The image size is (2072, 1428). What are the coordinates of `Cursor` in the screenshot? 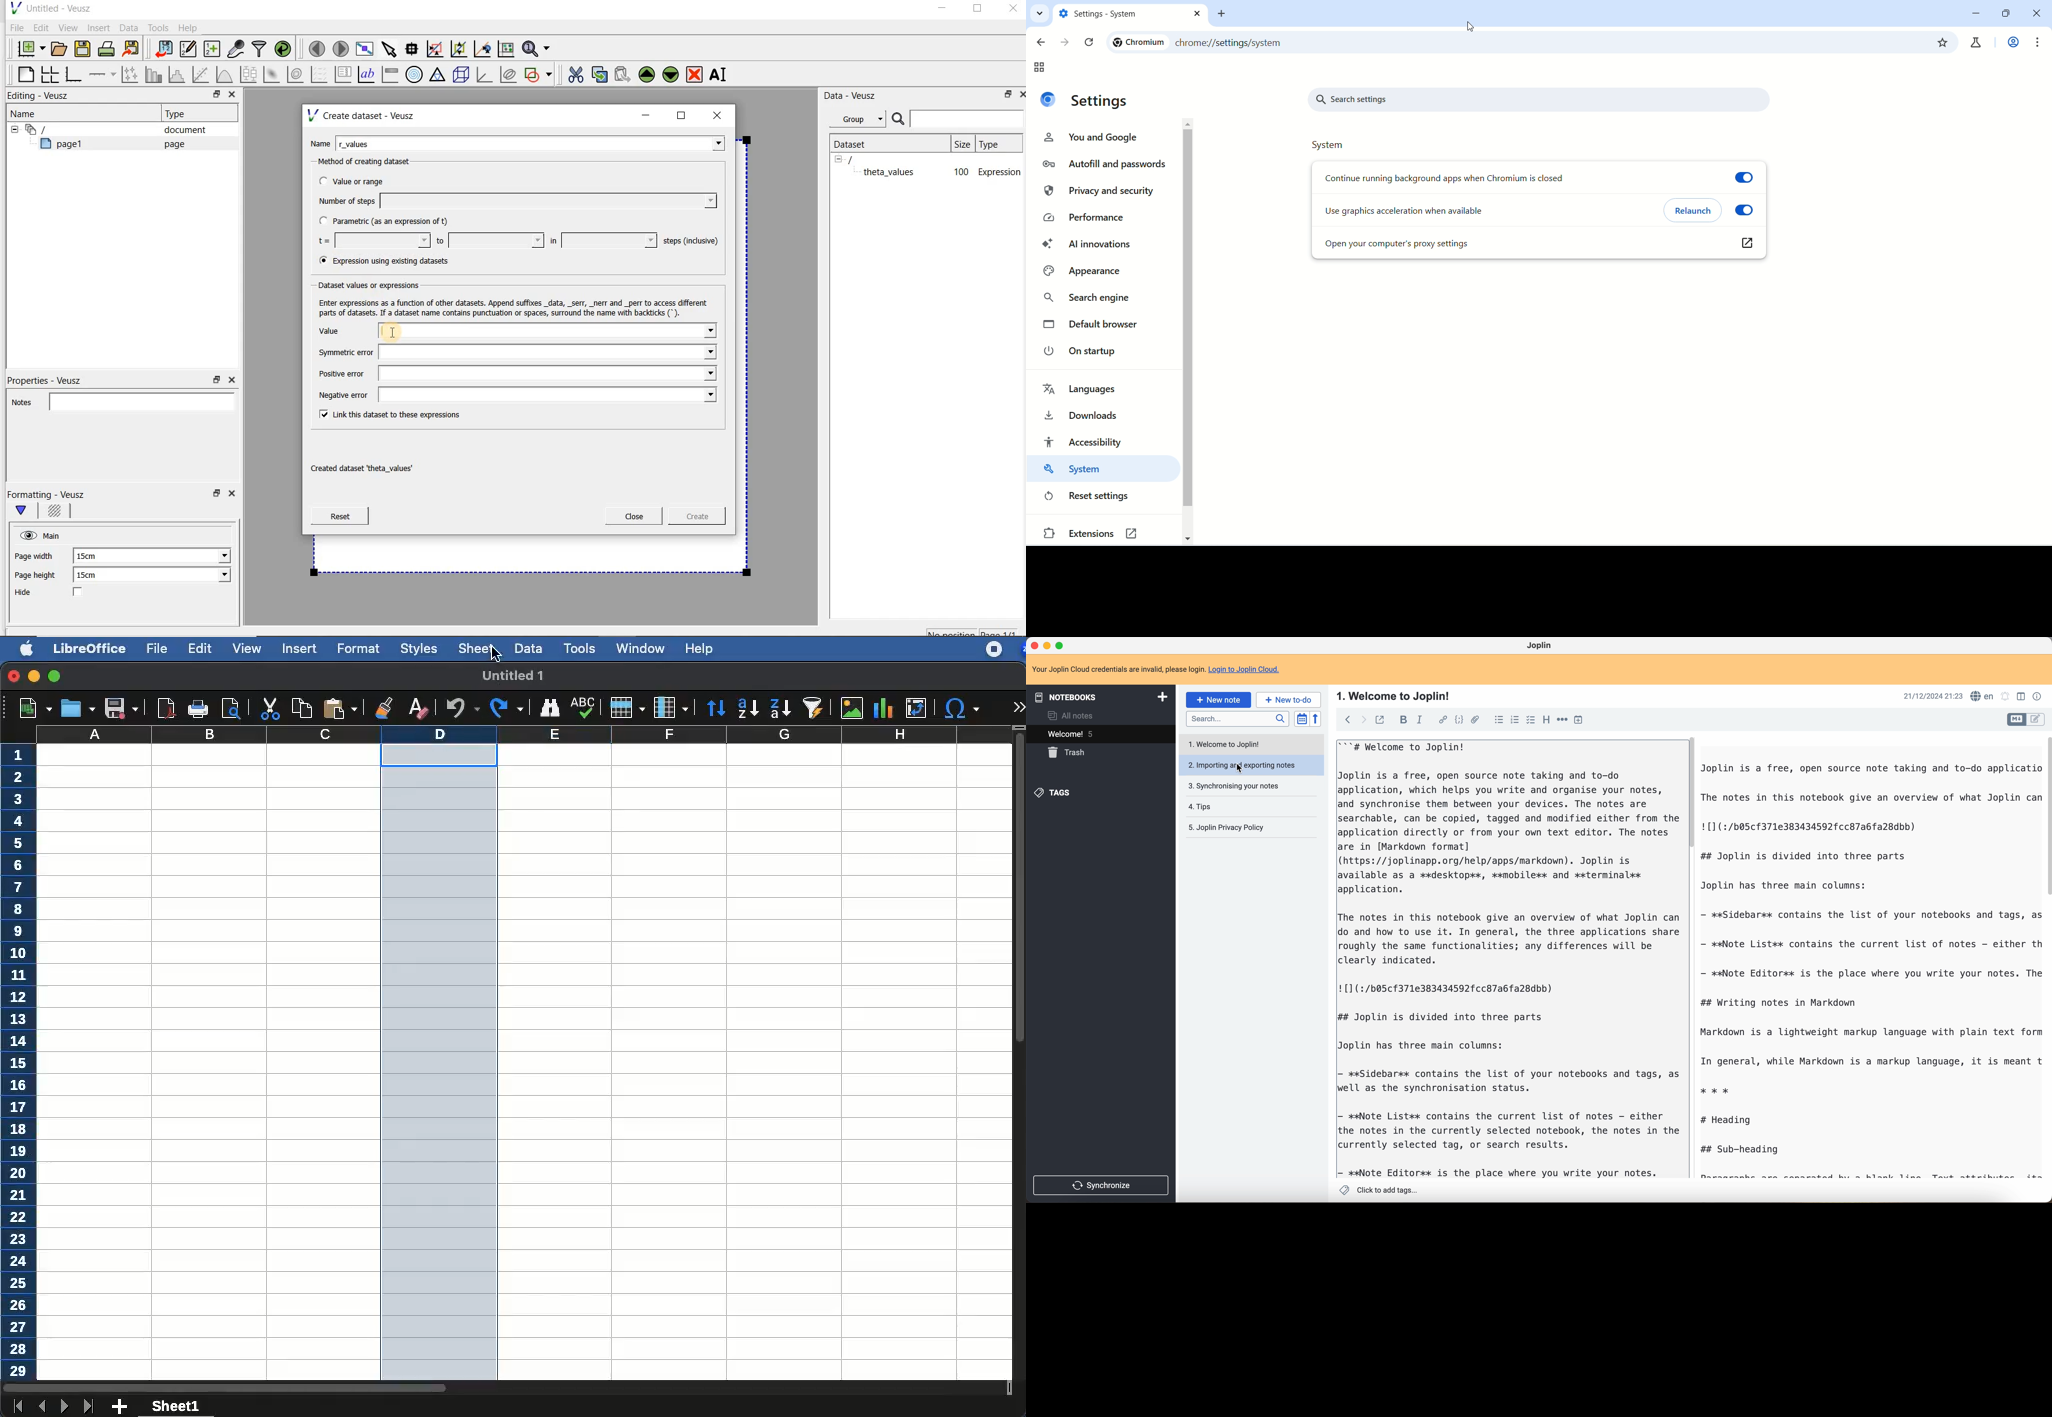 It's located at (407, 330).